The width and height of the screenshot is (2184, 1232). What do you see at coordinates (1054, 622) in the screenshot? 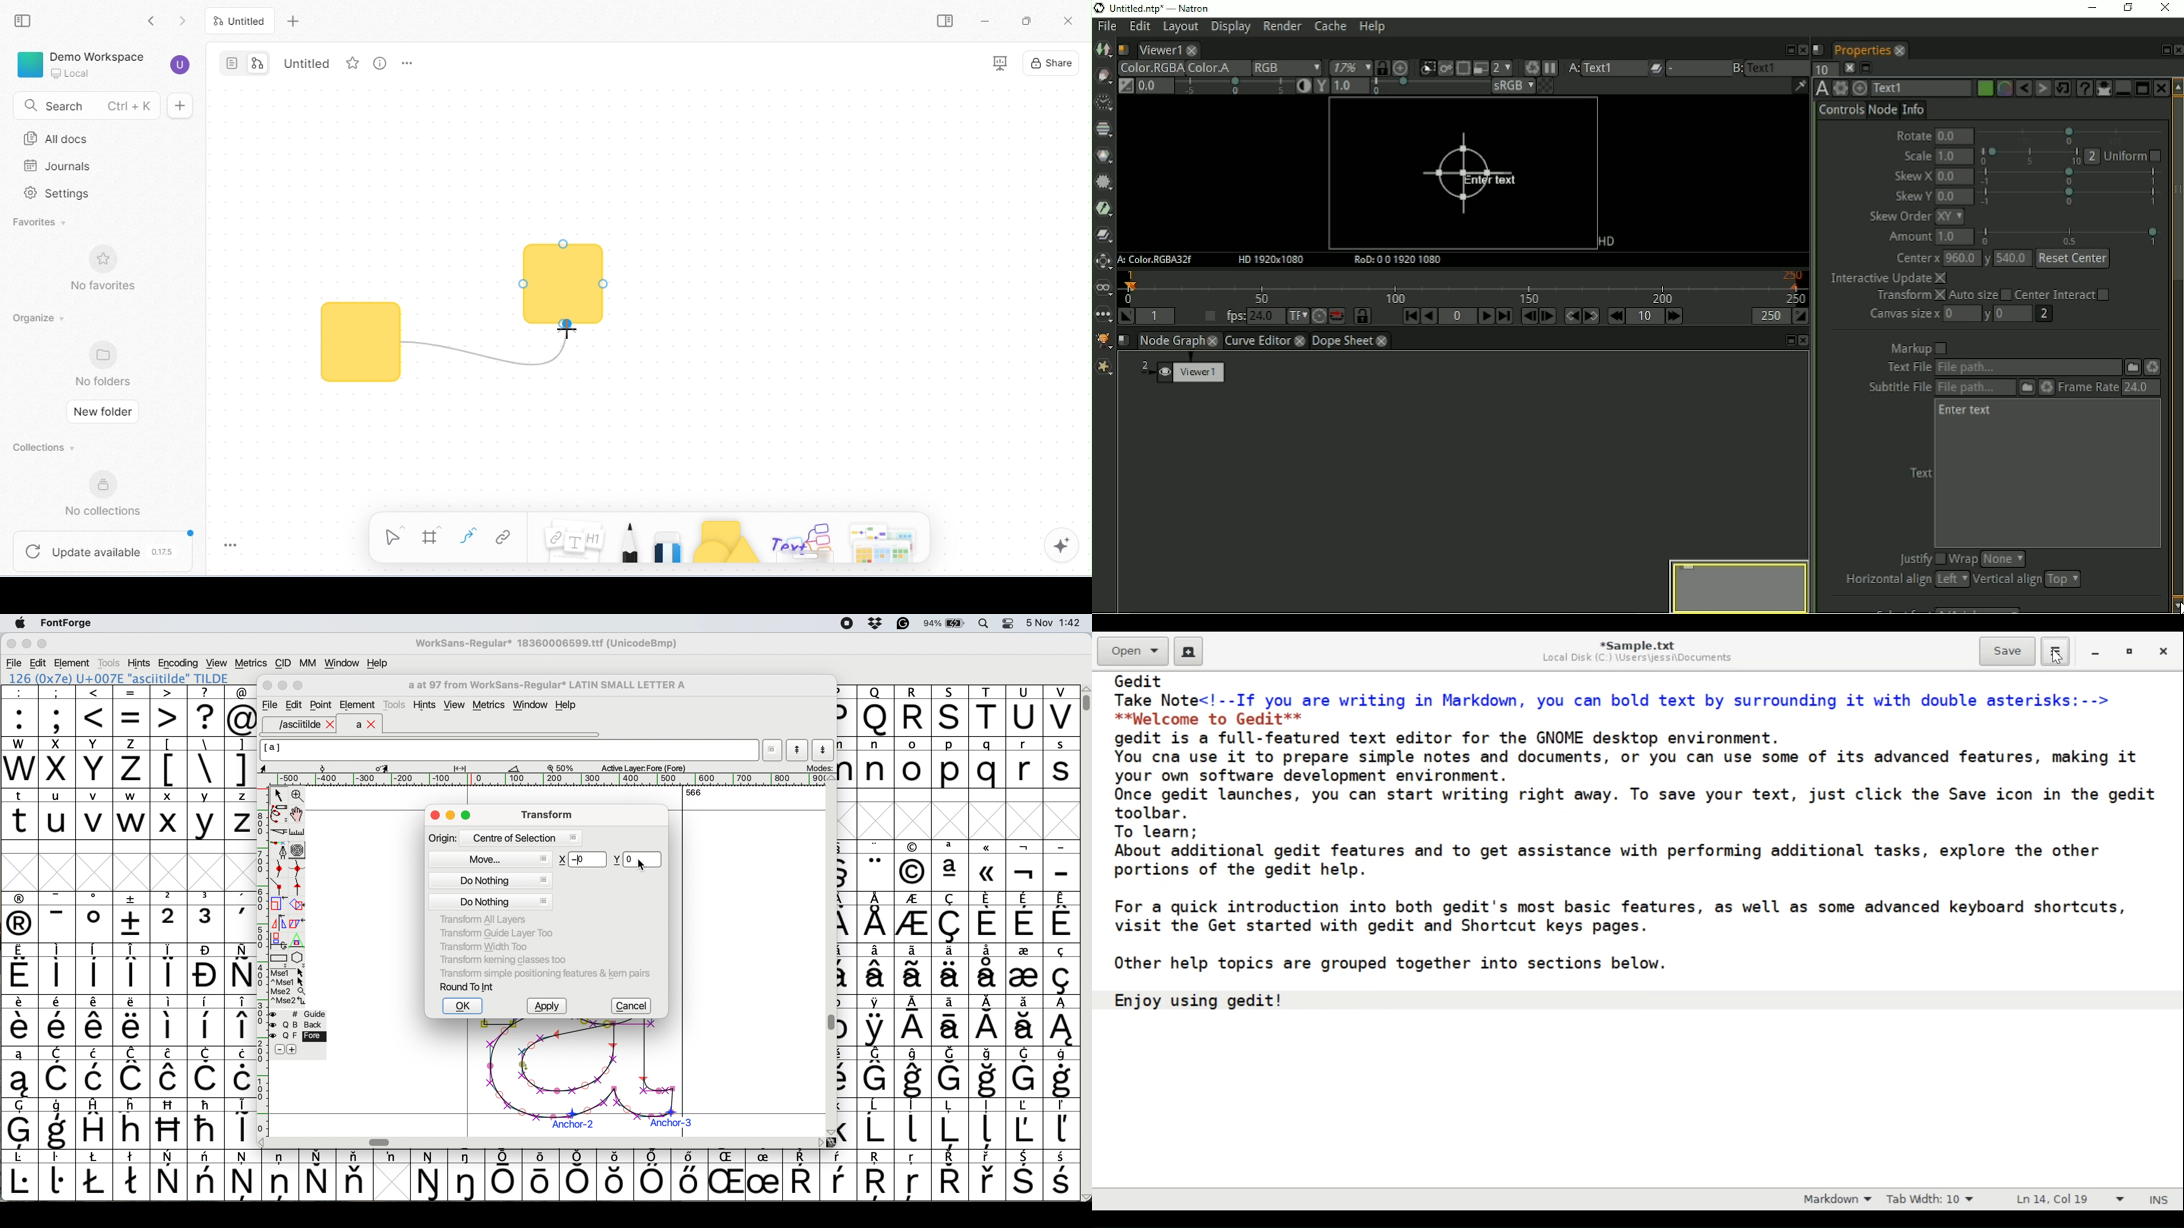
I see `date and time` at bounding box center [1054, 622].